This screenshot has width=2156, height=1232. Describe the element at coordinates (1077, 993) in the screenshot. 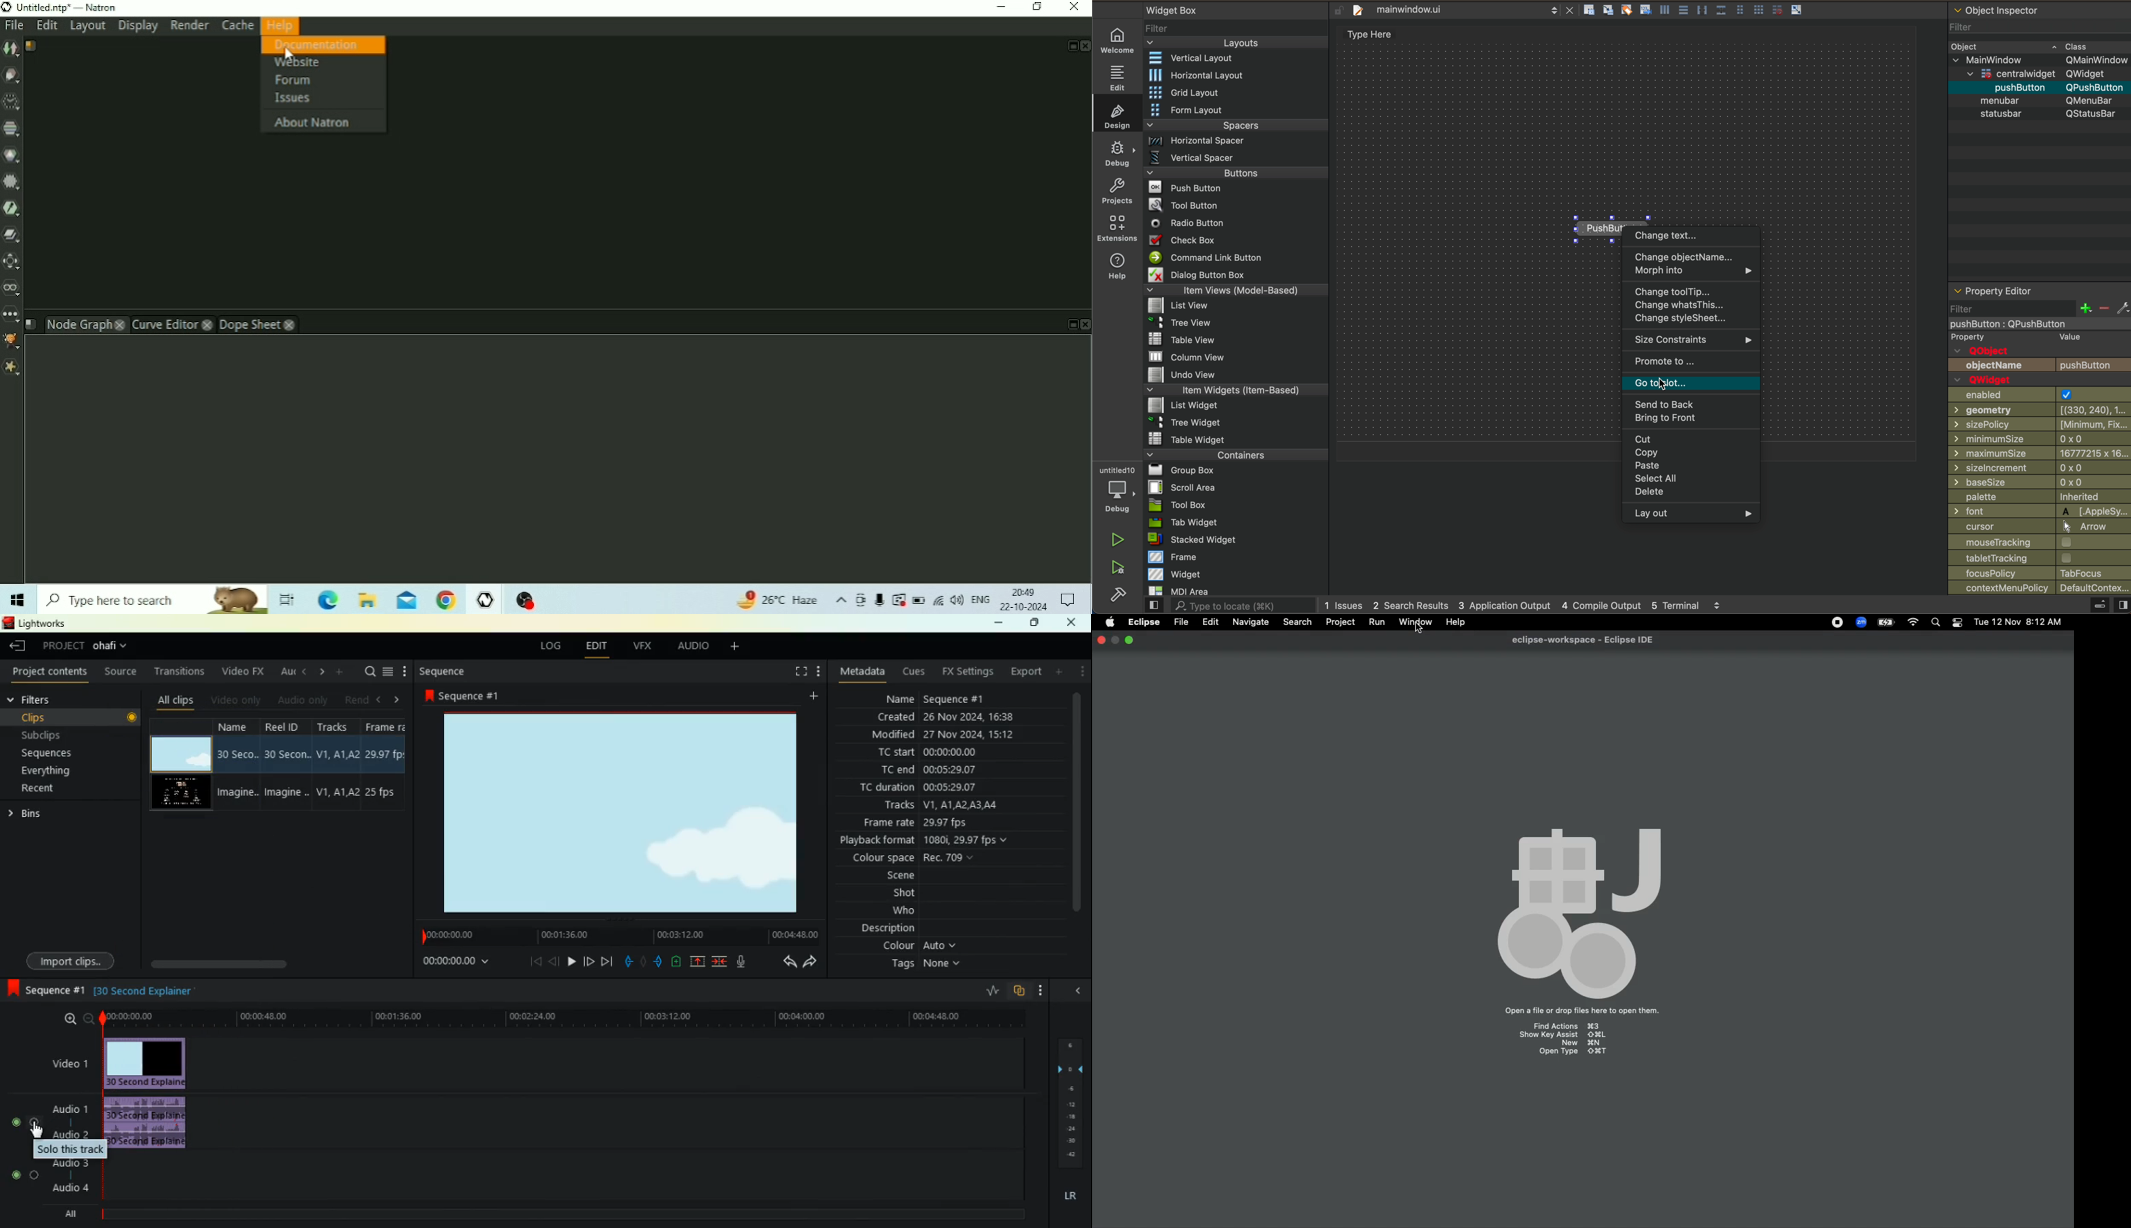

I see `arrow head` at that location.